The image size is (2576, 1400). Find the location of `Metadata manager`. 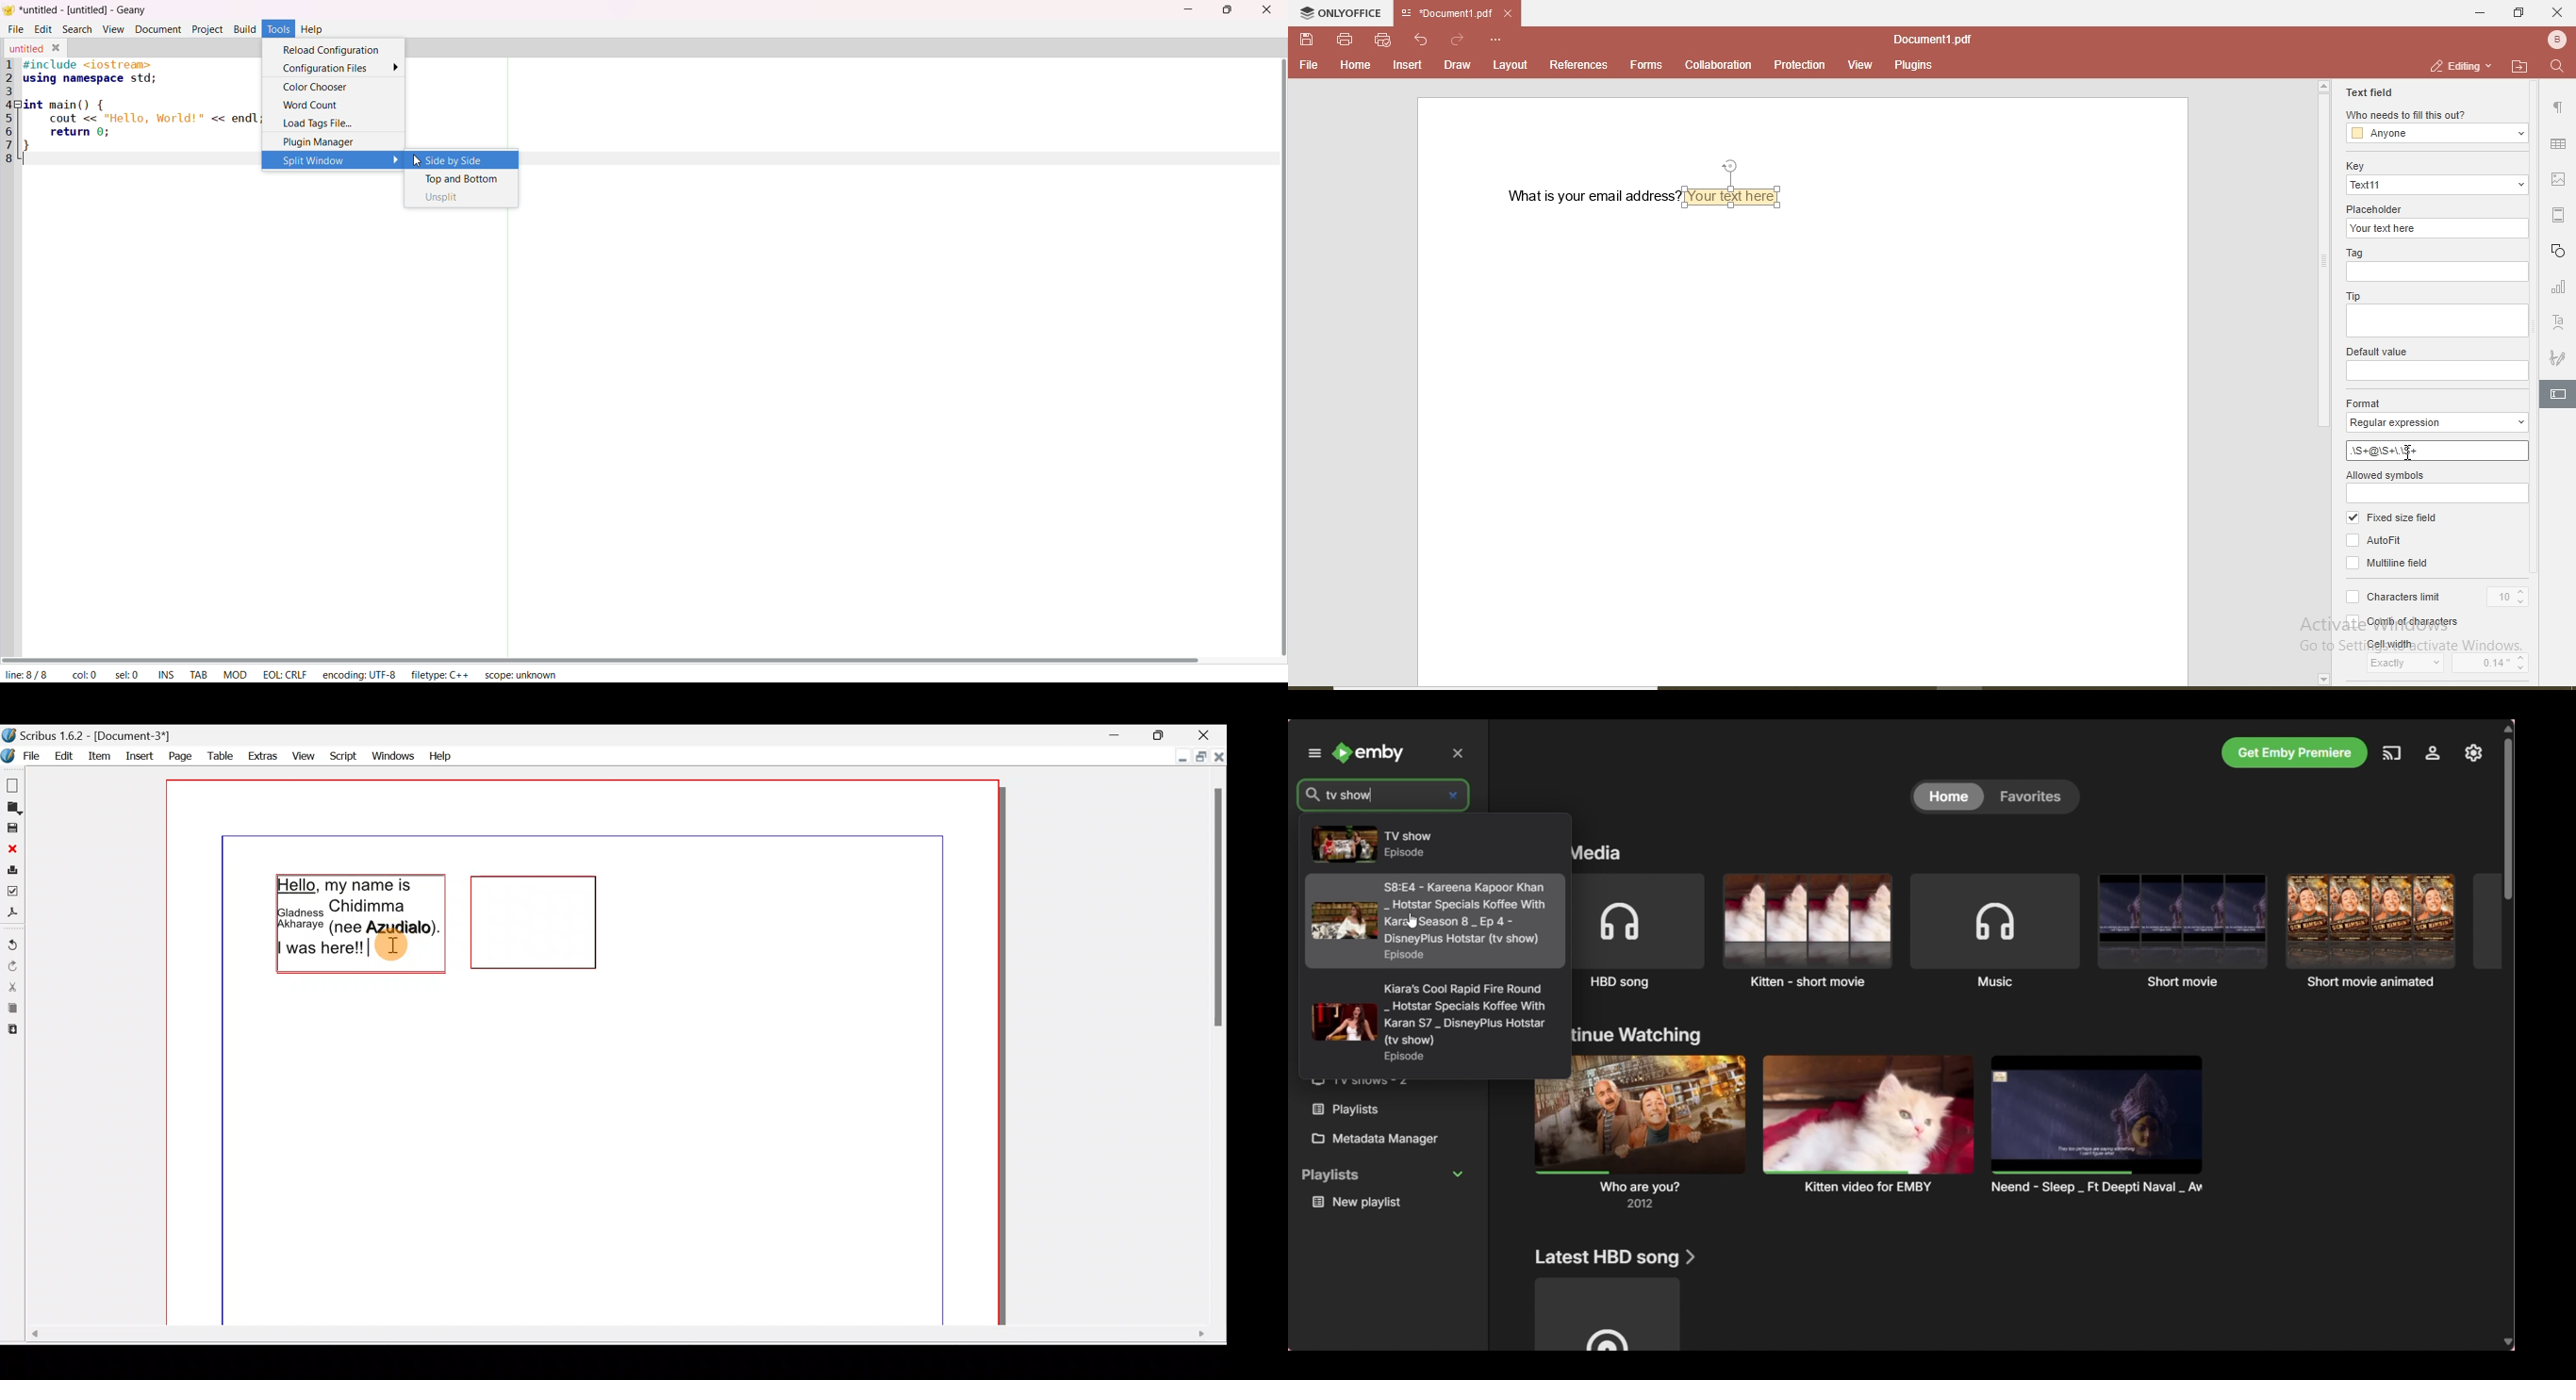

Metadata manager is located at coordinates (1385, 1139).